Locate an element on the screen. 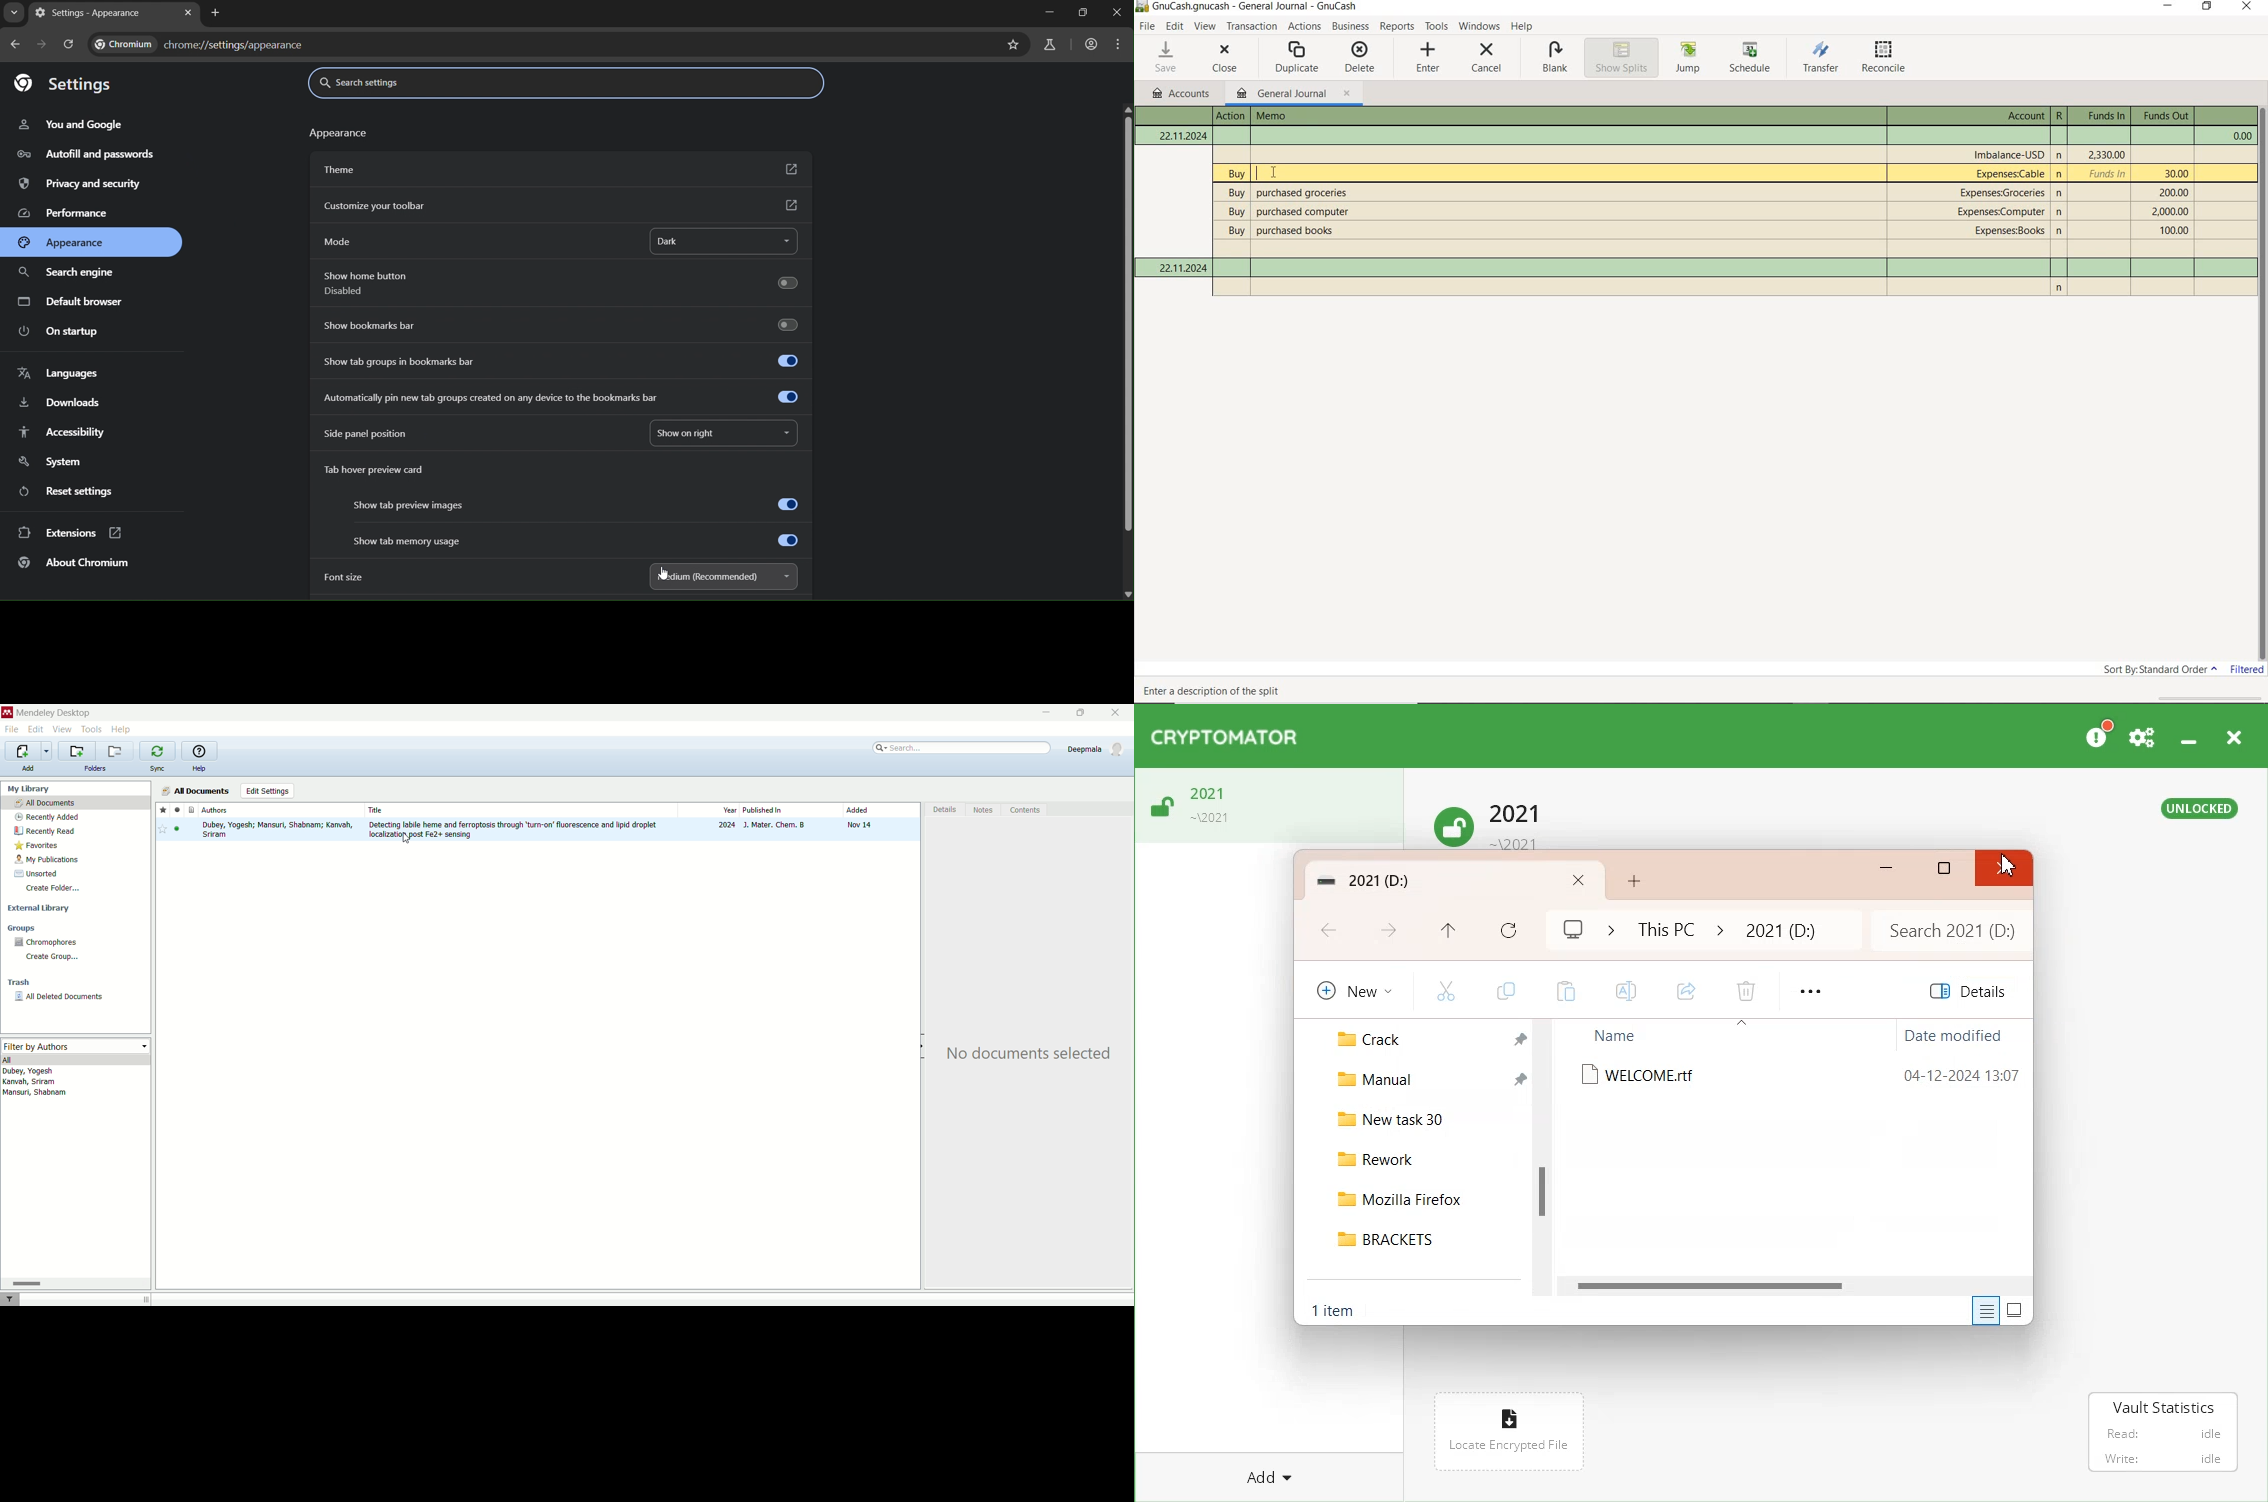 Image resolution: width=2268 pixels, height=1512 pixels. enter is located at coordinates (1426, 59).